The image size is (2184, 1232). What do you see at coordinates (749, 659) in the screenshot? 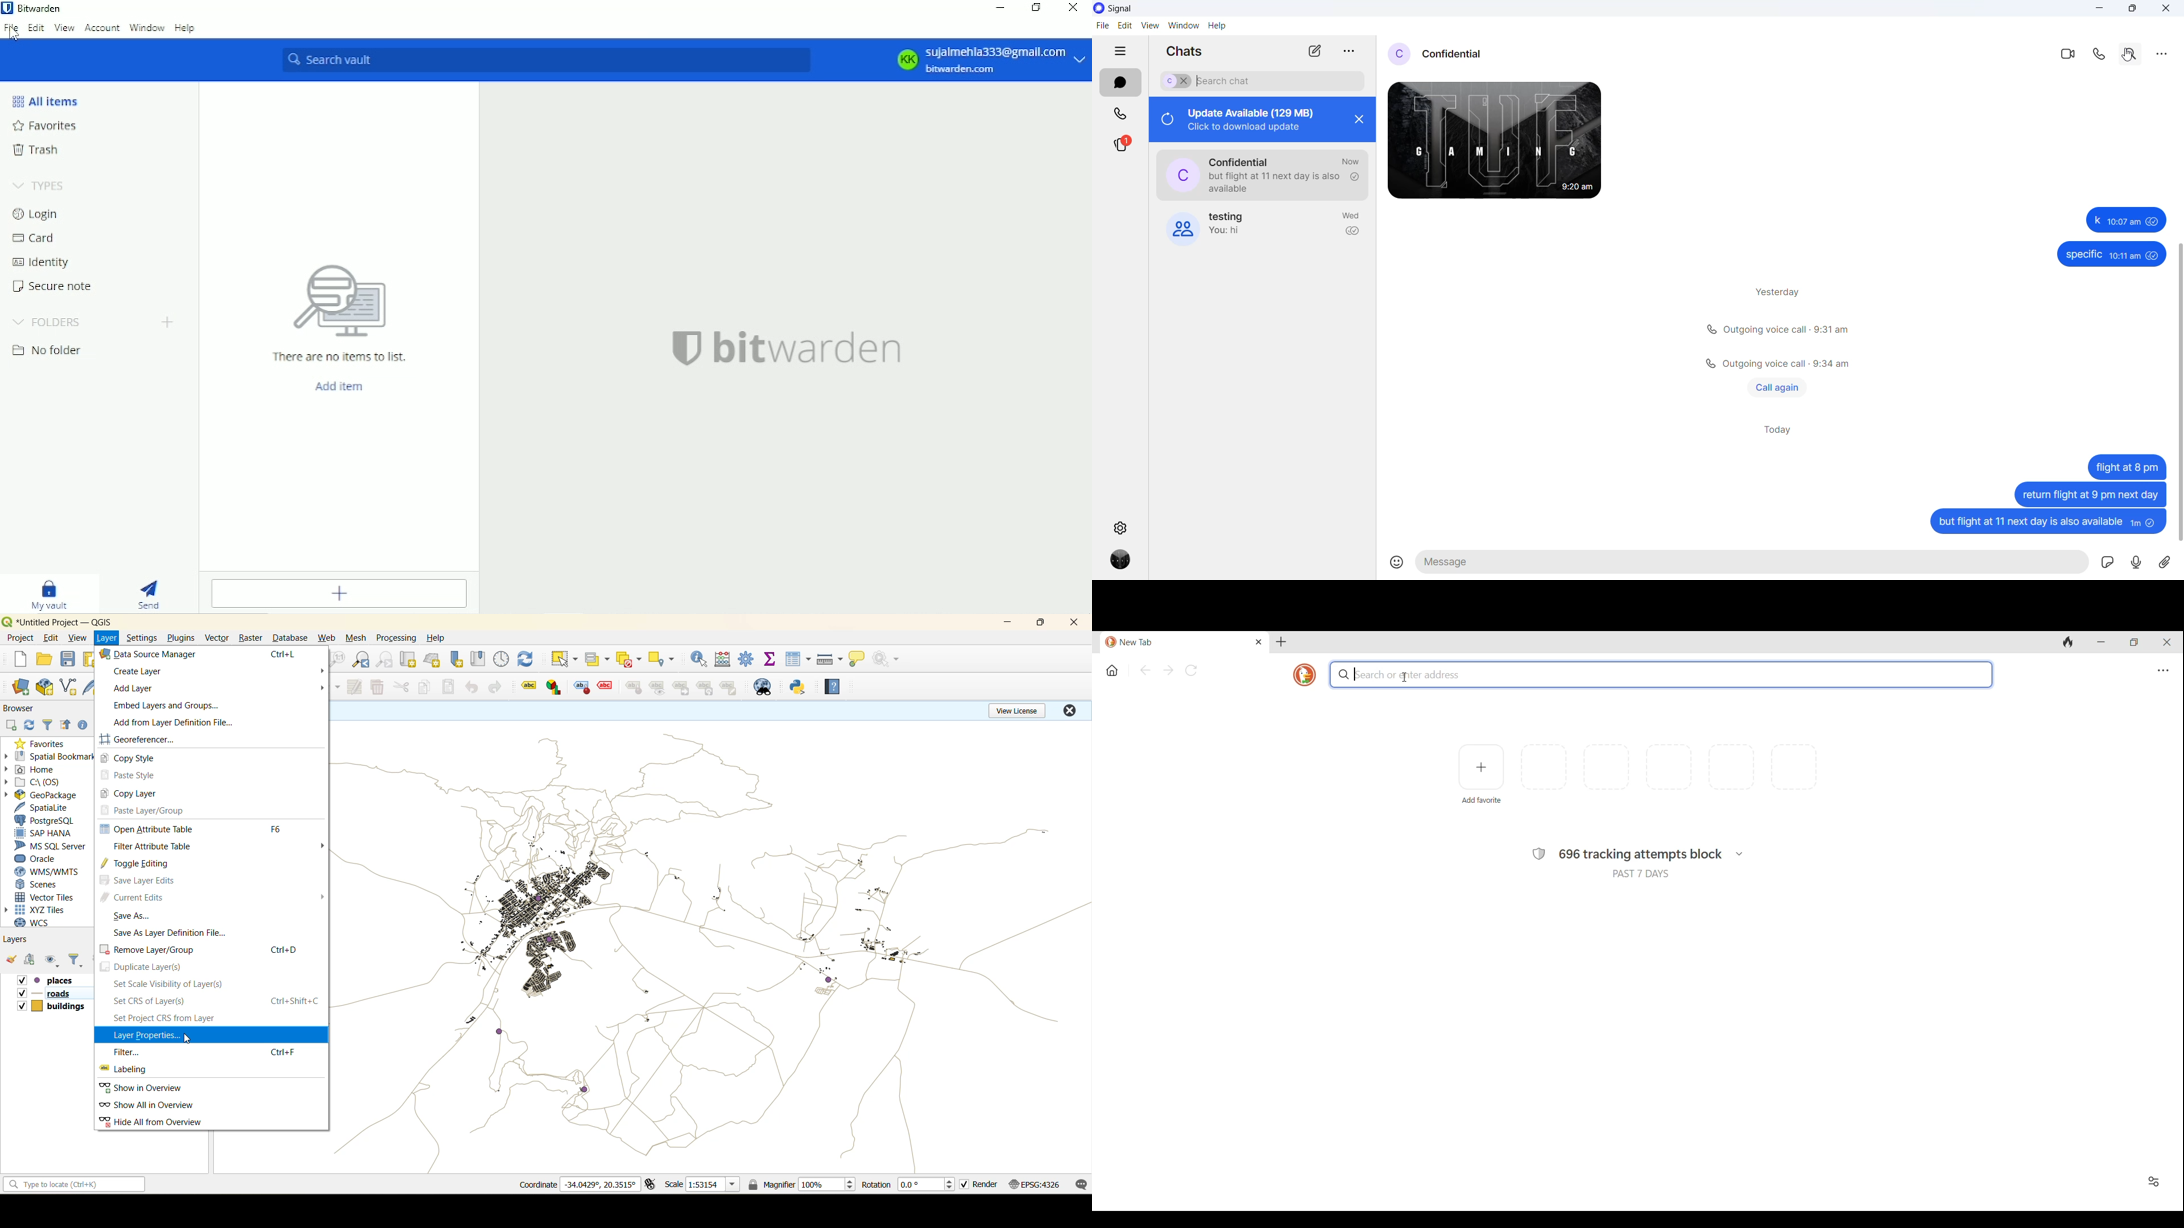
I see `tool box` at bounding box center [749, 659].